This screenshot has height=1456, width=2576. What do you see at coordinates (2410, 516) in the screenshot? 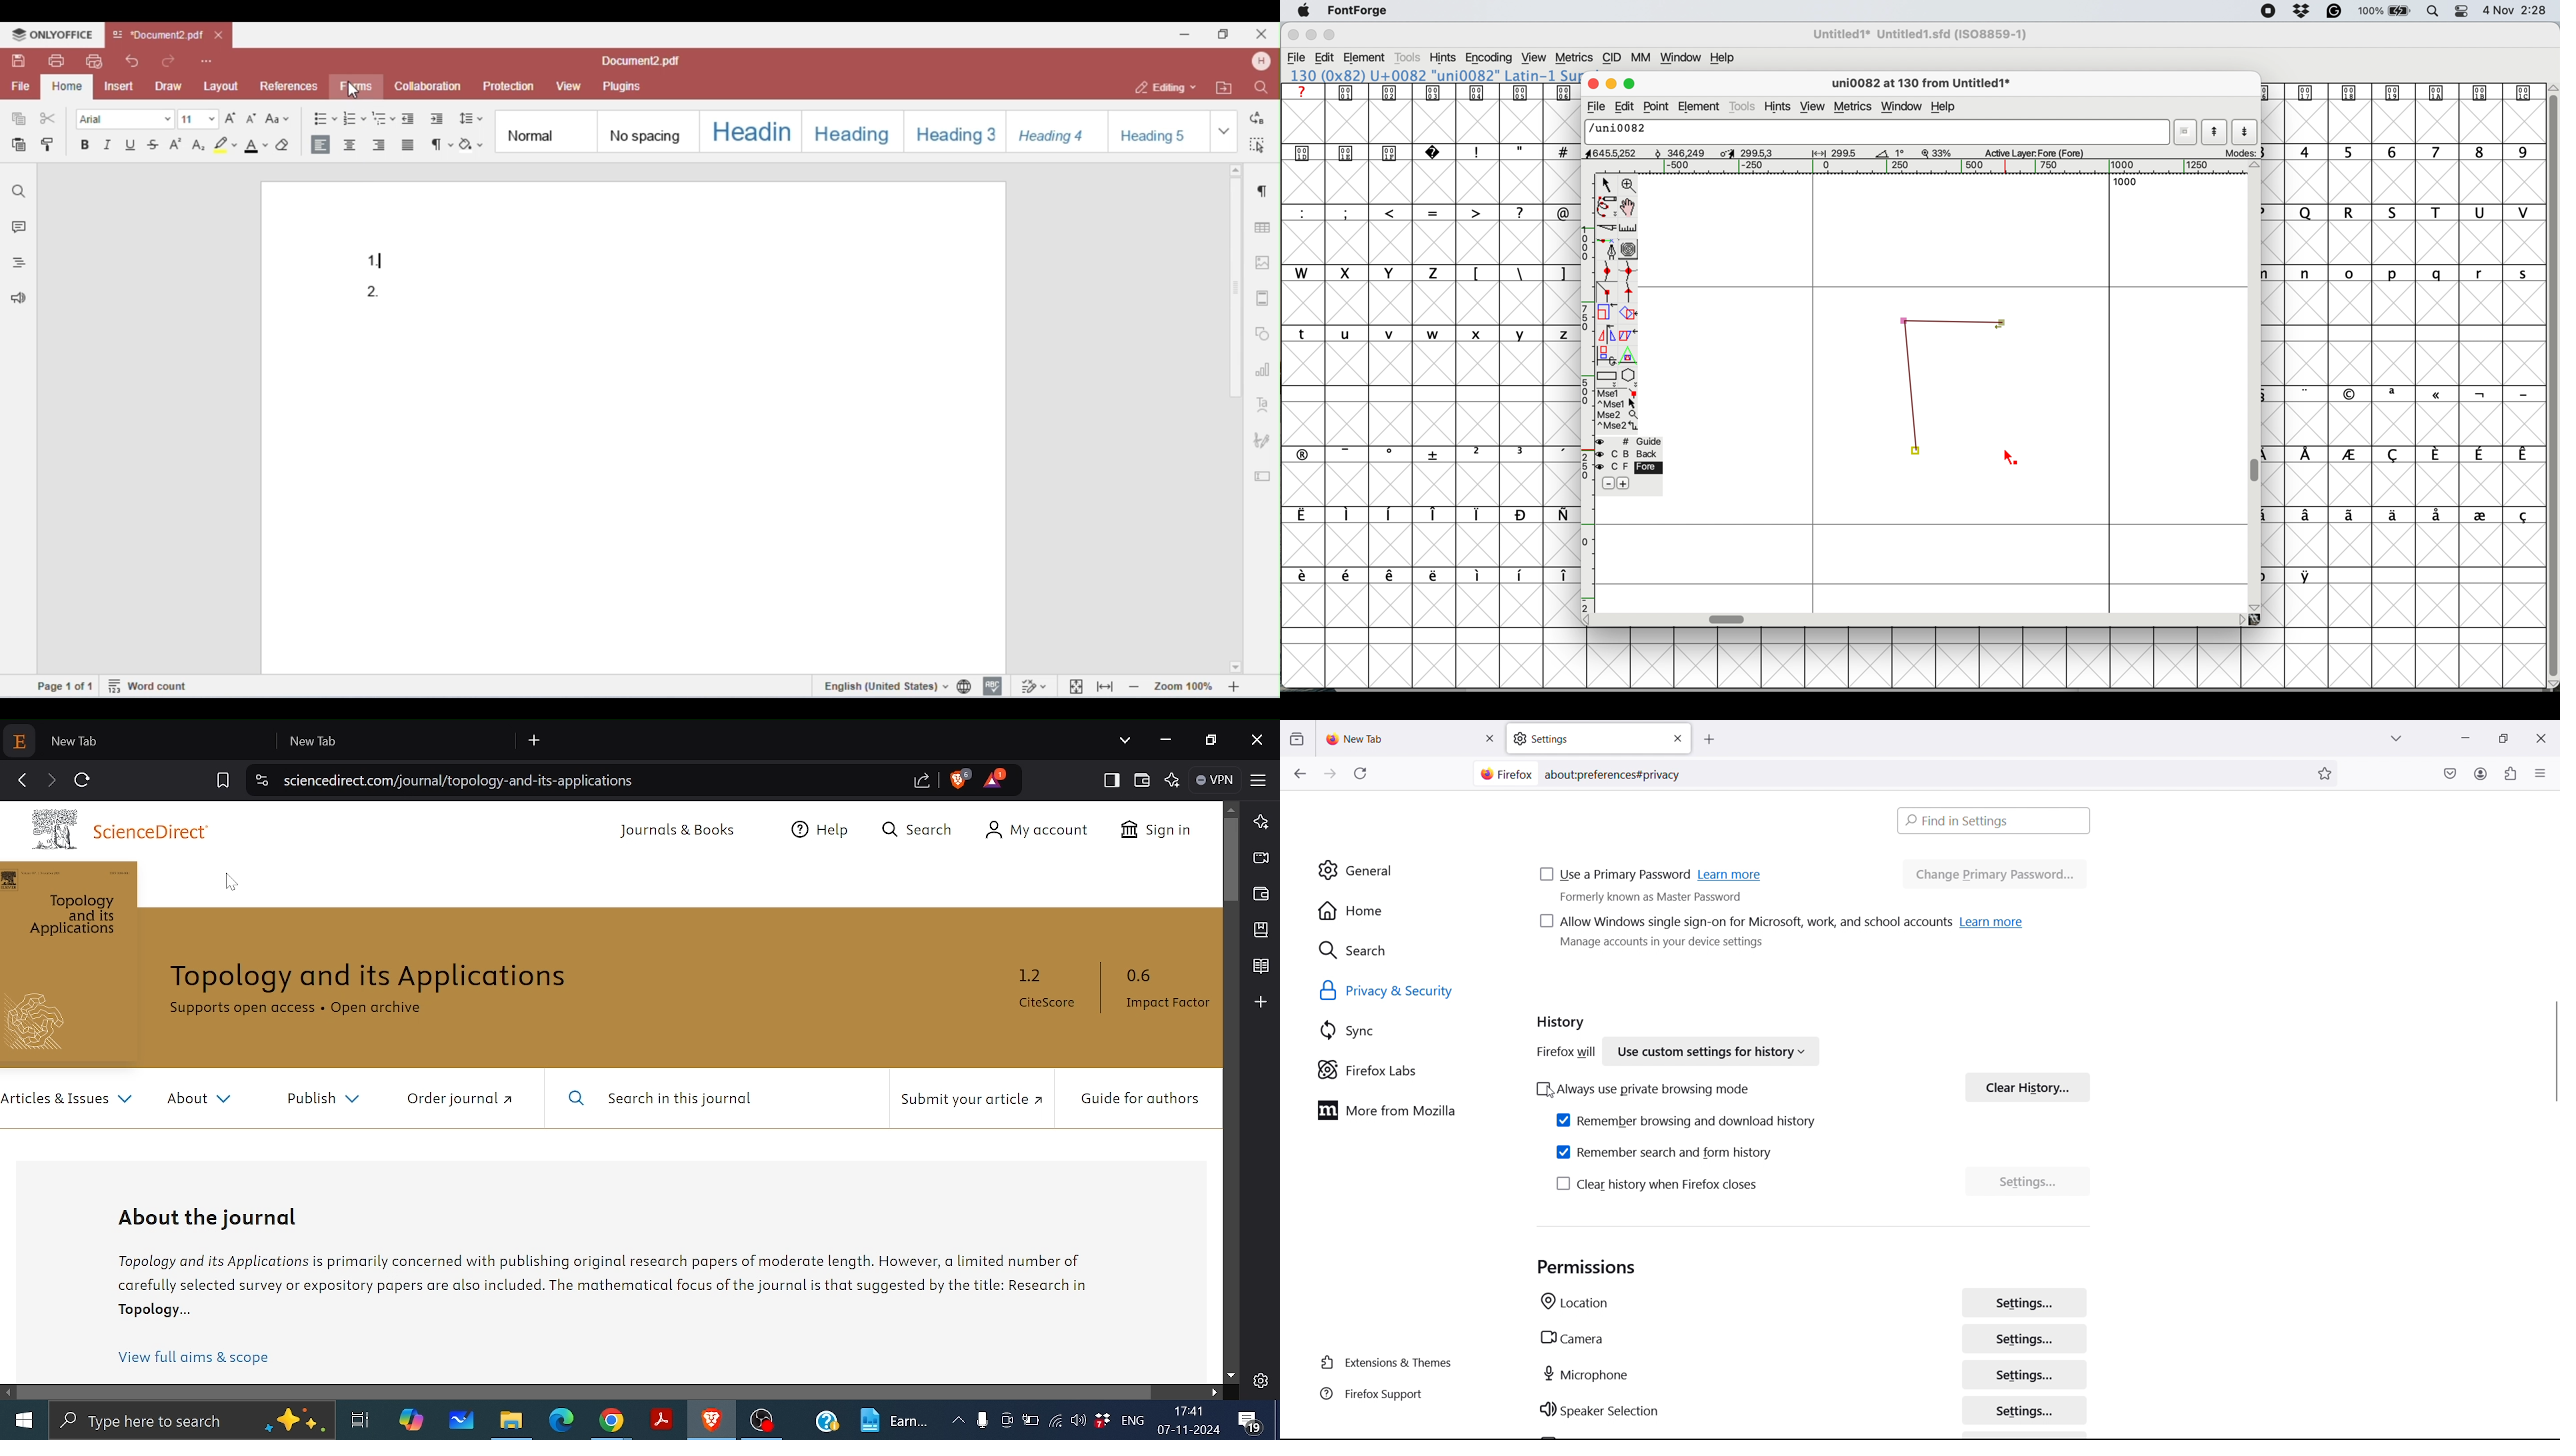
I see `symbols` at bounding box center [2410, 516].